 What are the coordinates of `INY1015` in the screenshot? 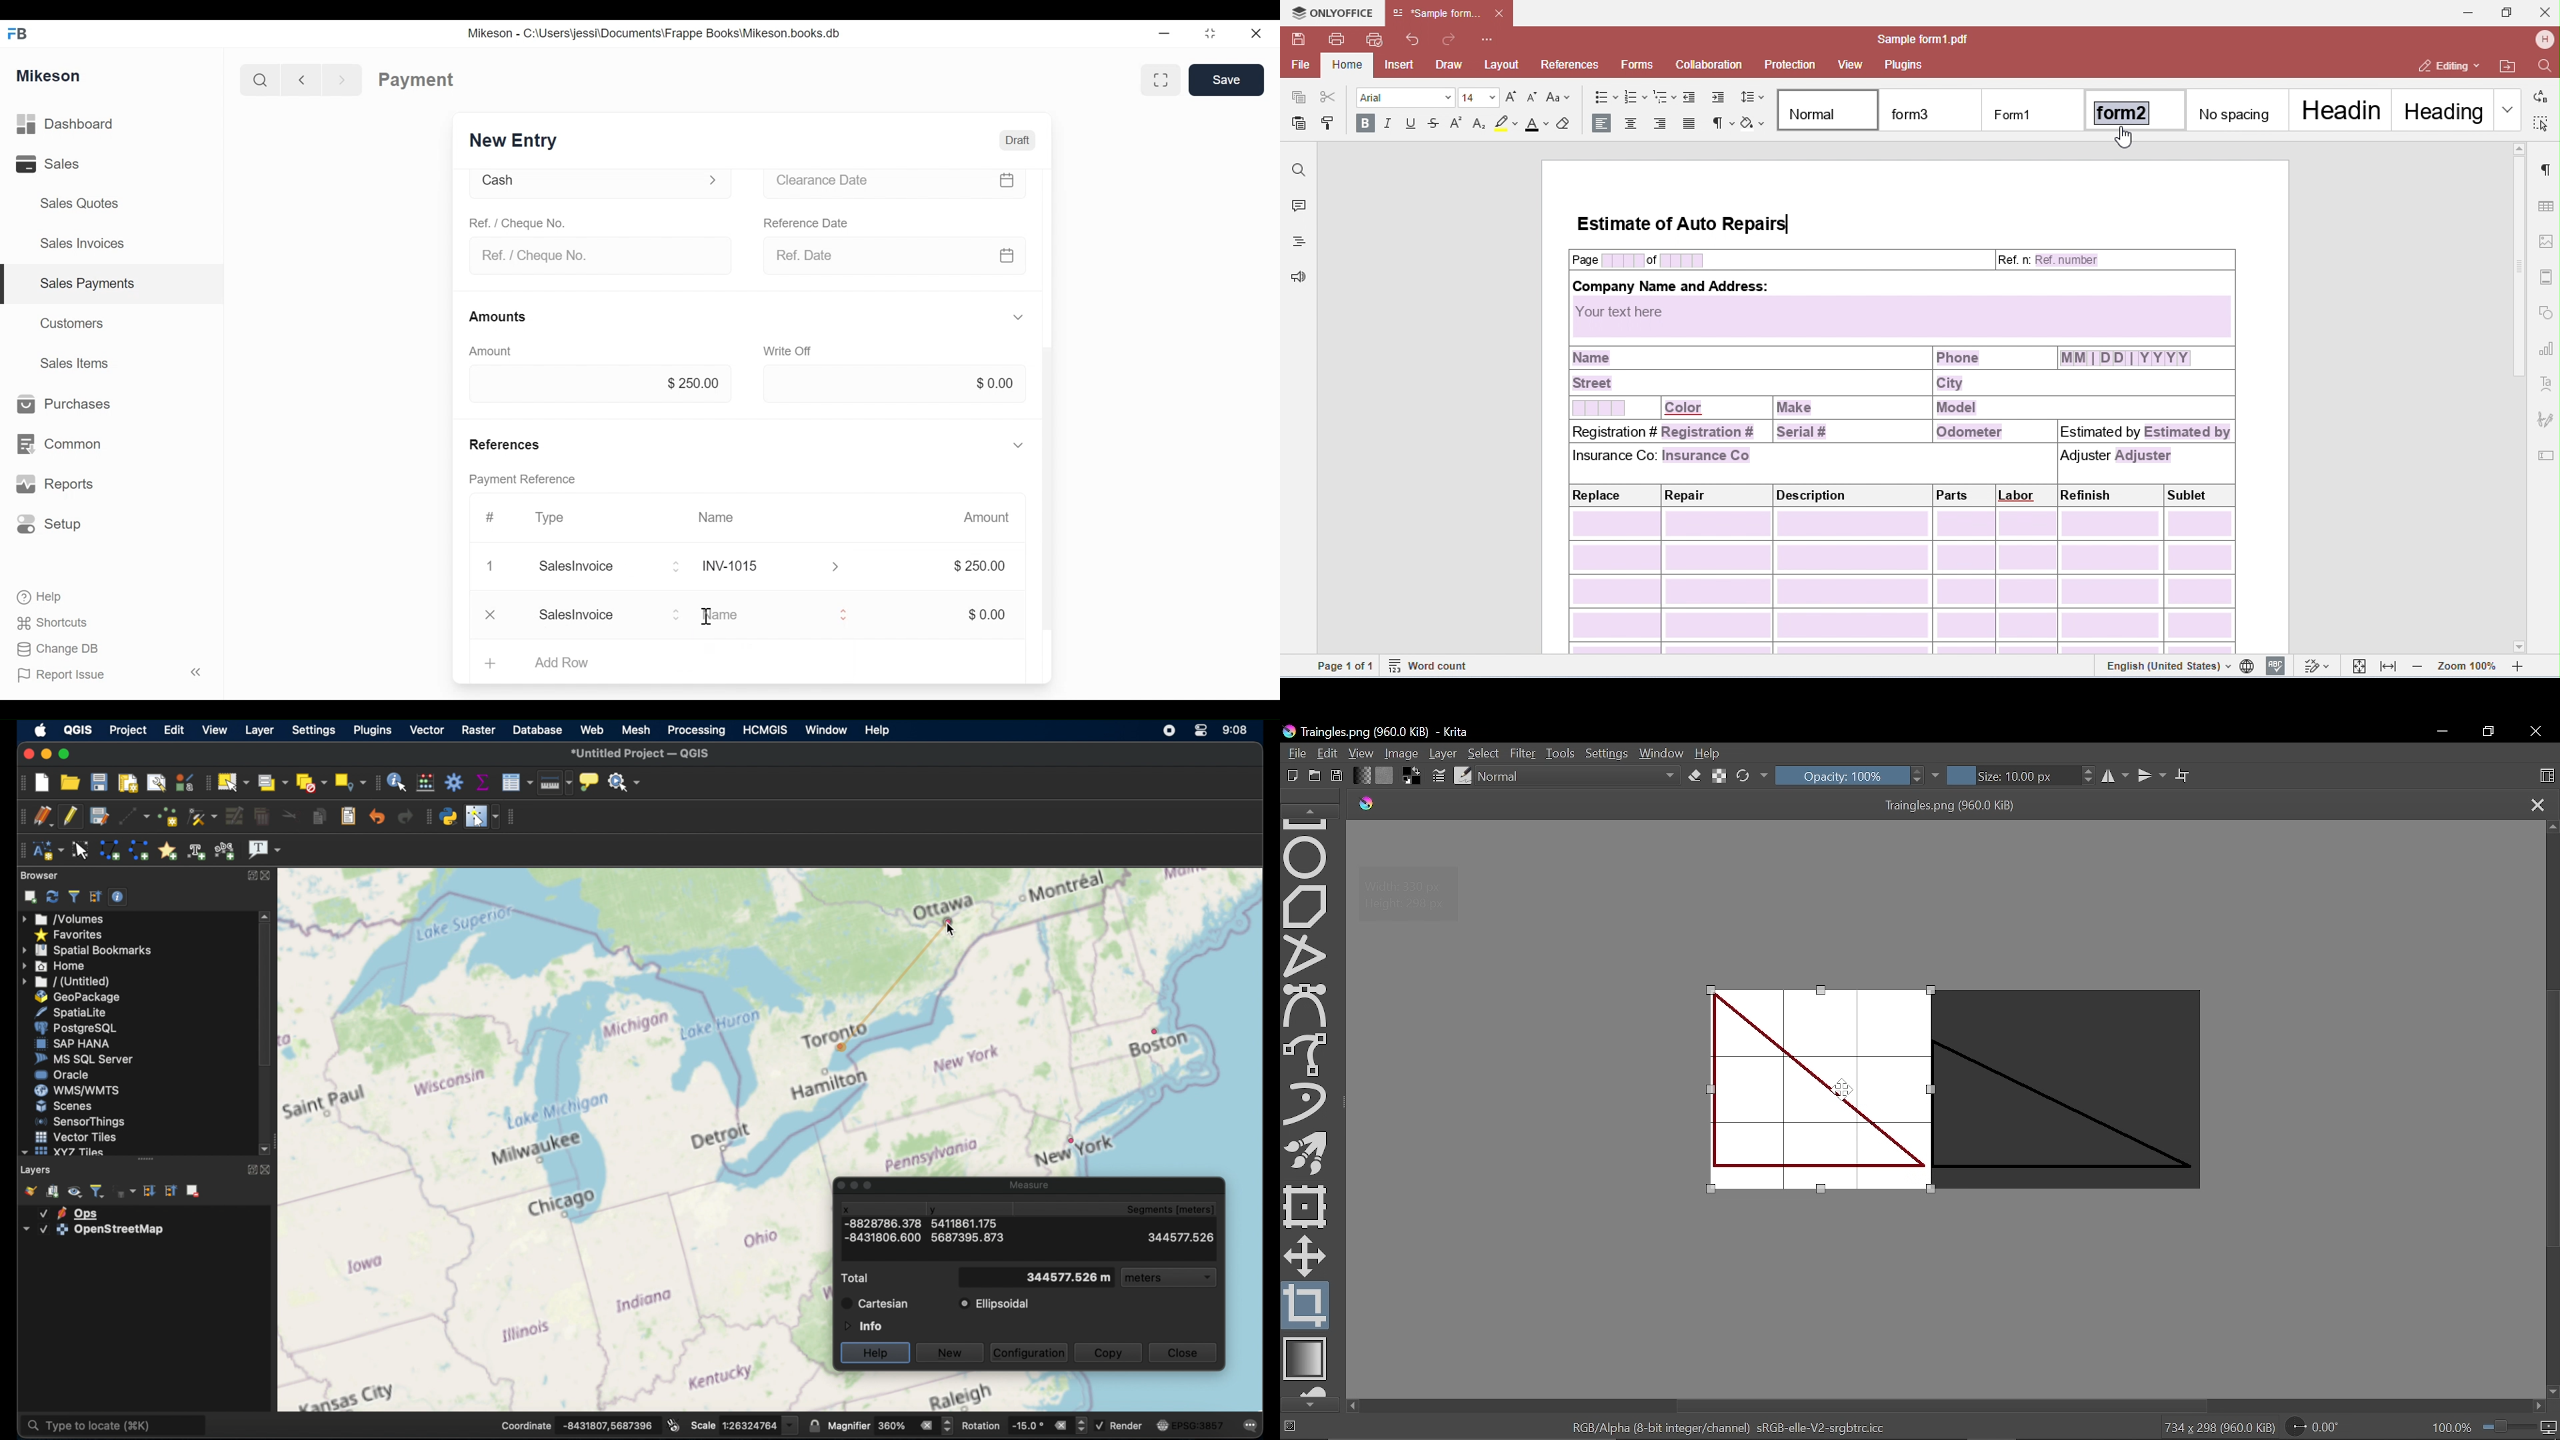 It's located at (775, 567).